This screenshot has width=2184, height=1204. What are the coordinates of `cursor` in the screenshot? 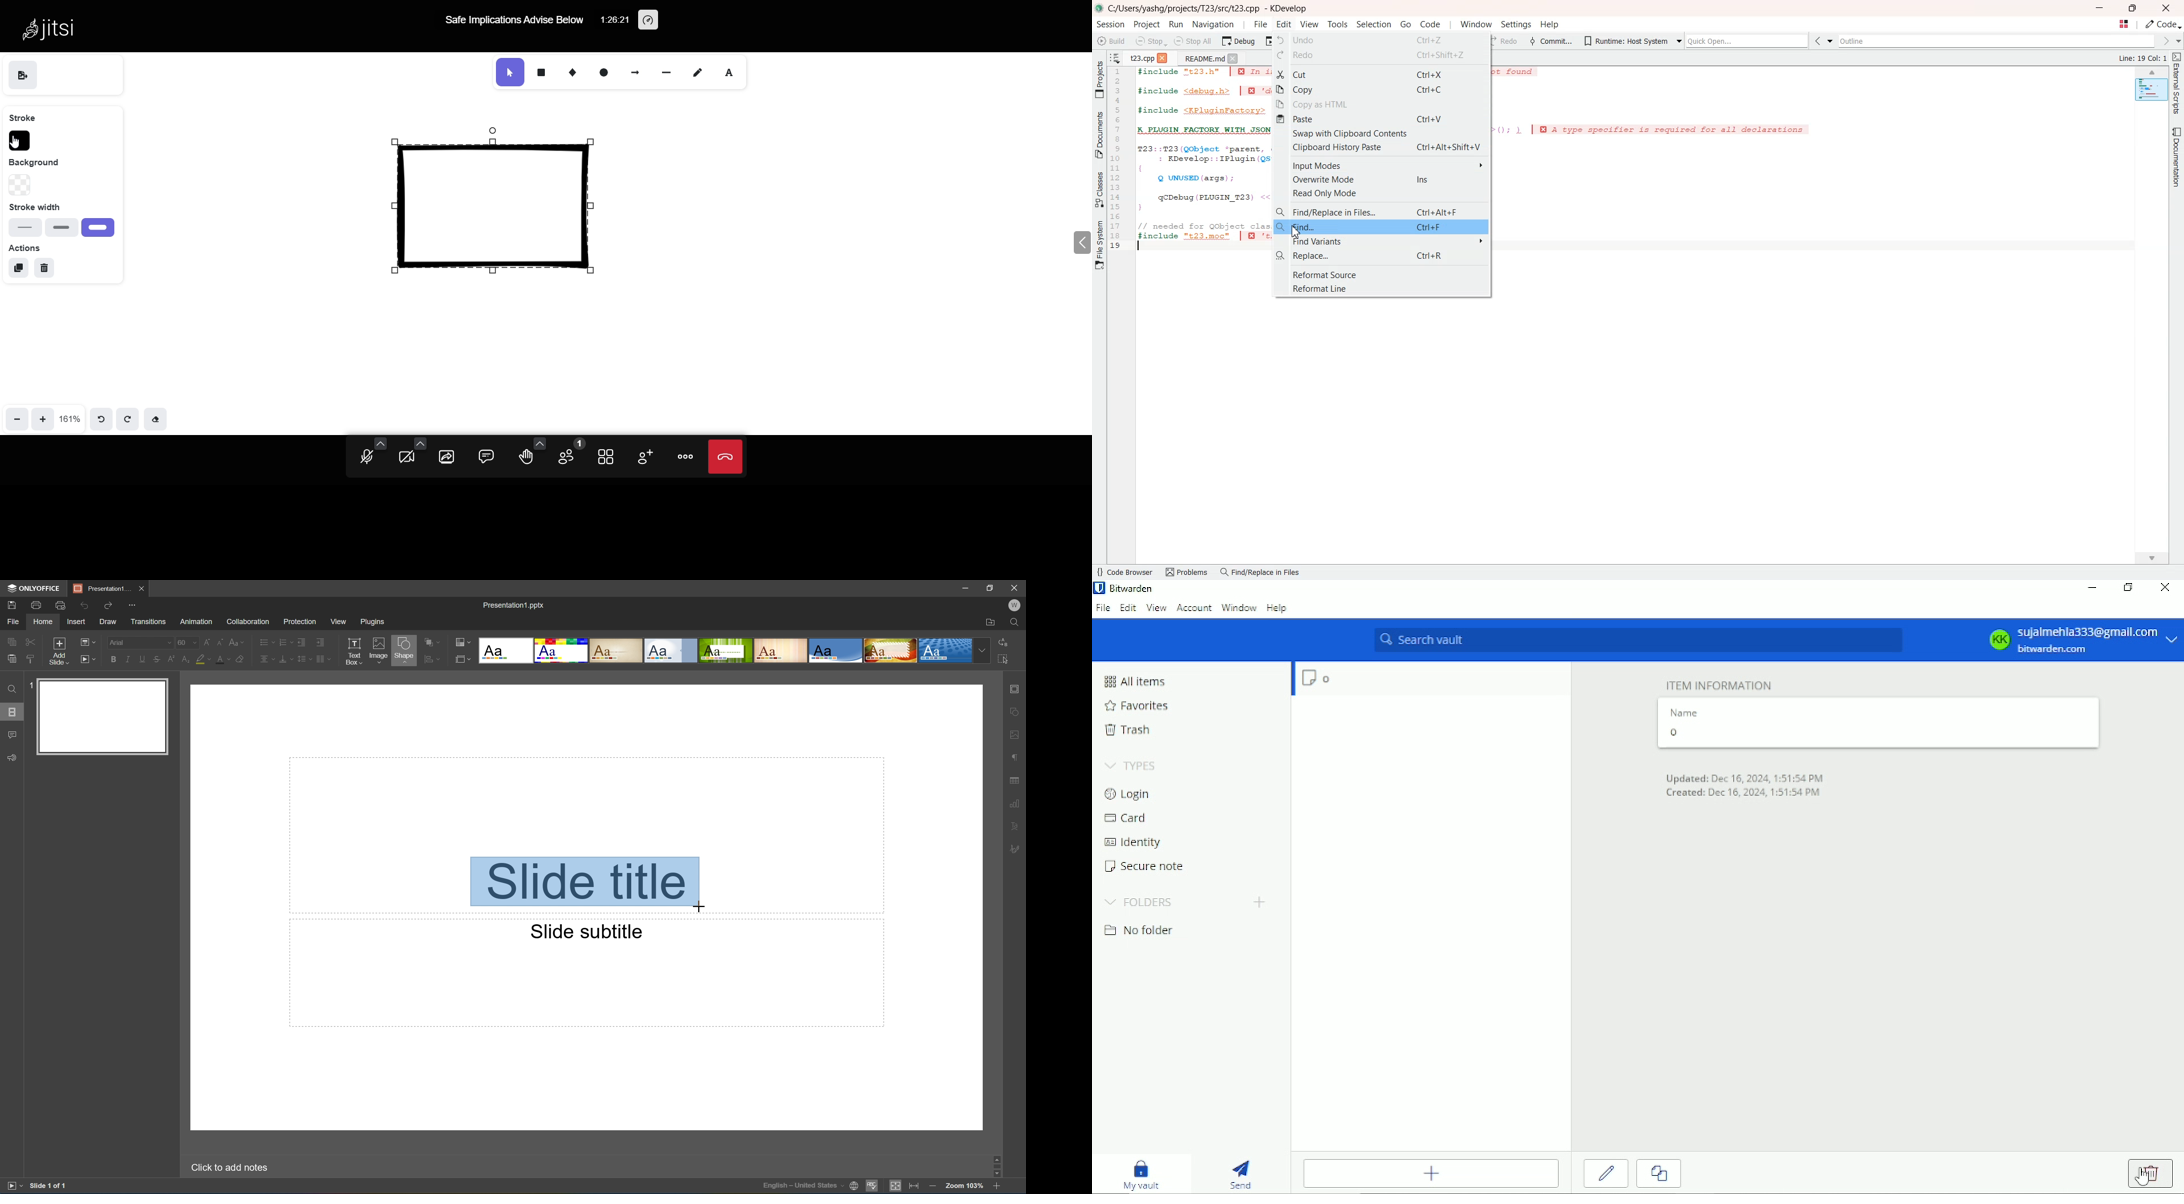 It's located at (701, 906).